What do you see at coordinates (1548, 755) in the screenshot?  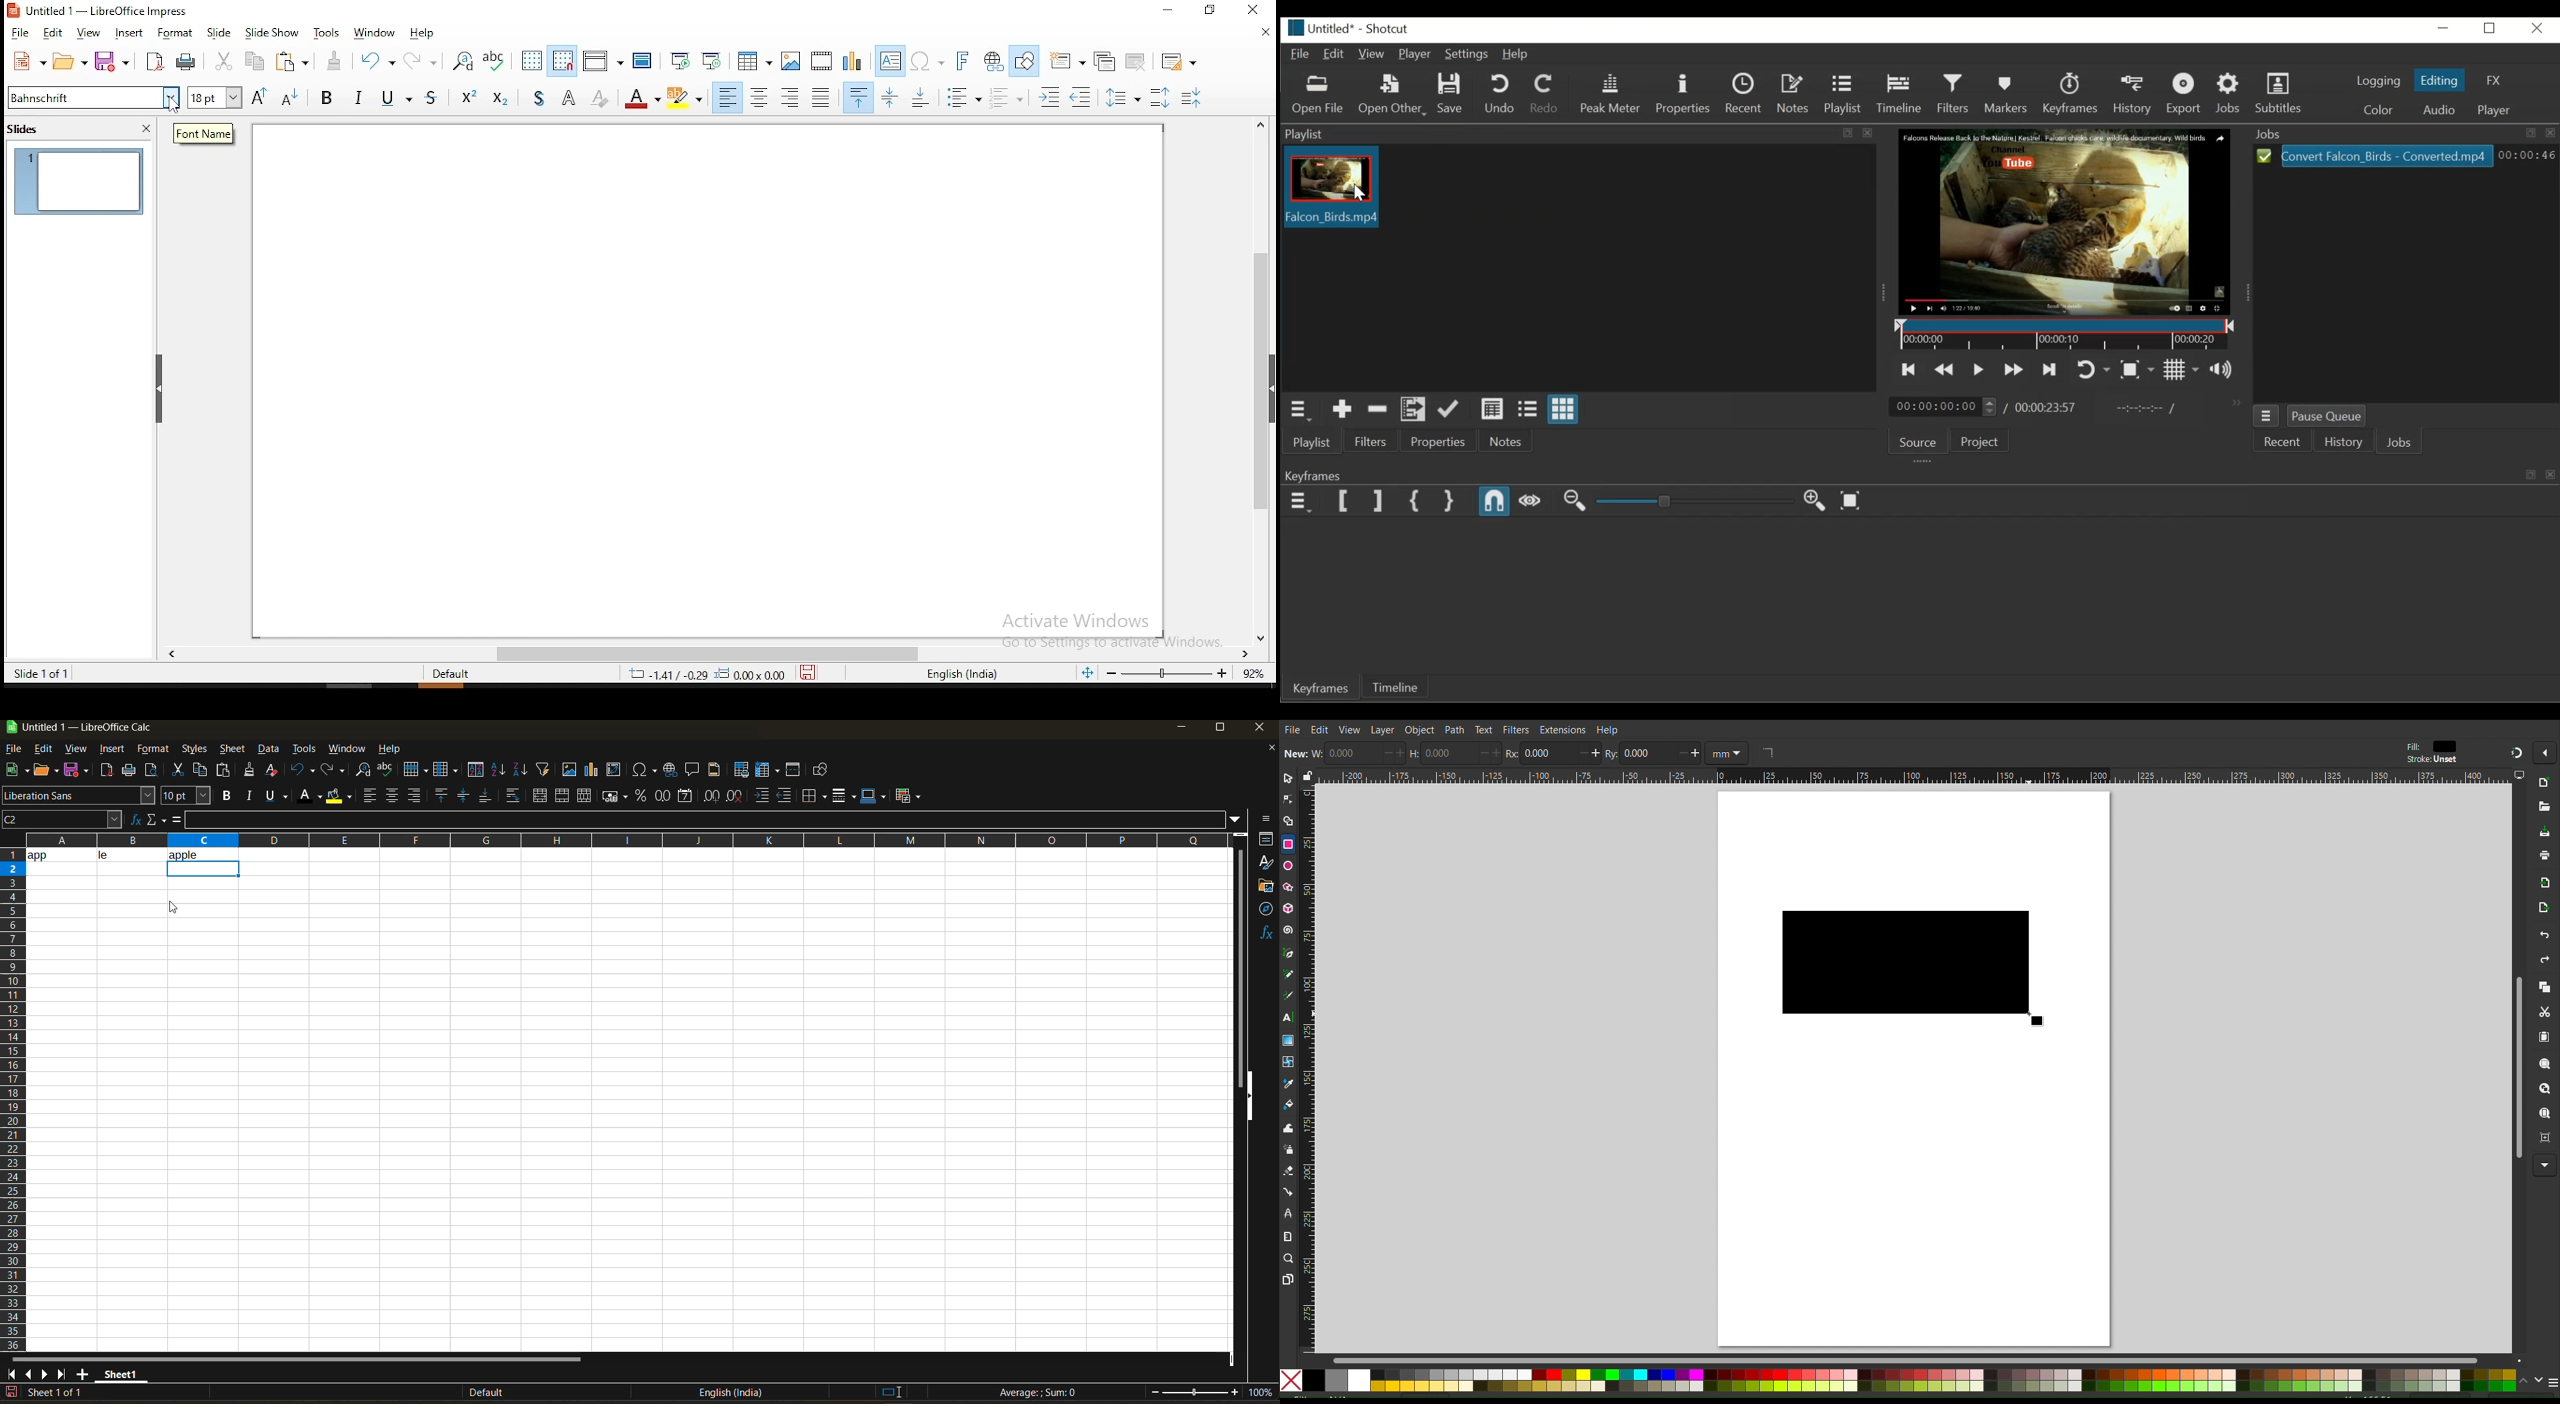 I see `0.000` at bounding box center [1548, 755].